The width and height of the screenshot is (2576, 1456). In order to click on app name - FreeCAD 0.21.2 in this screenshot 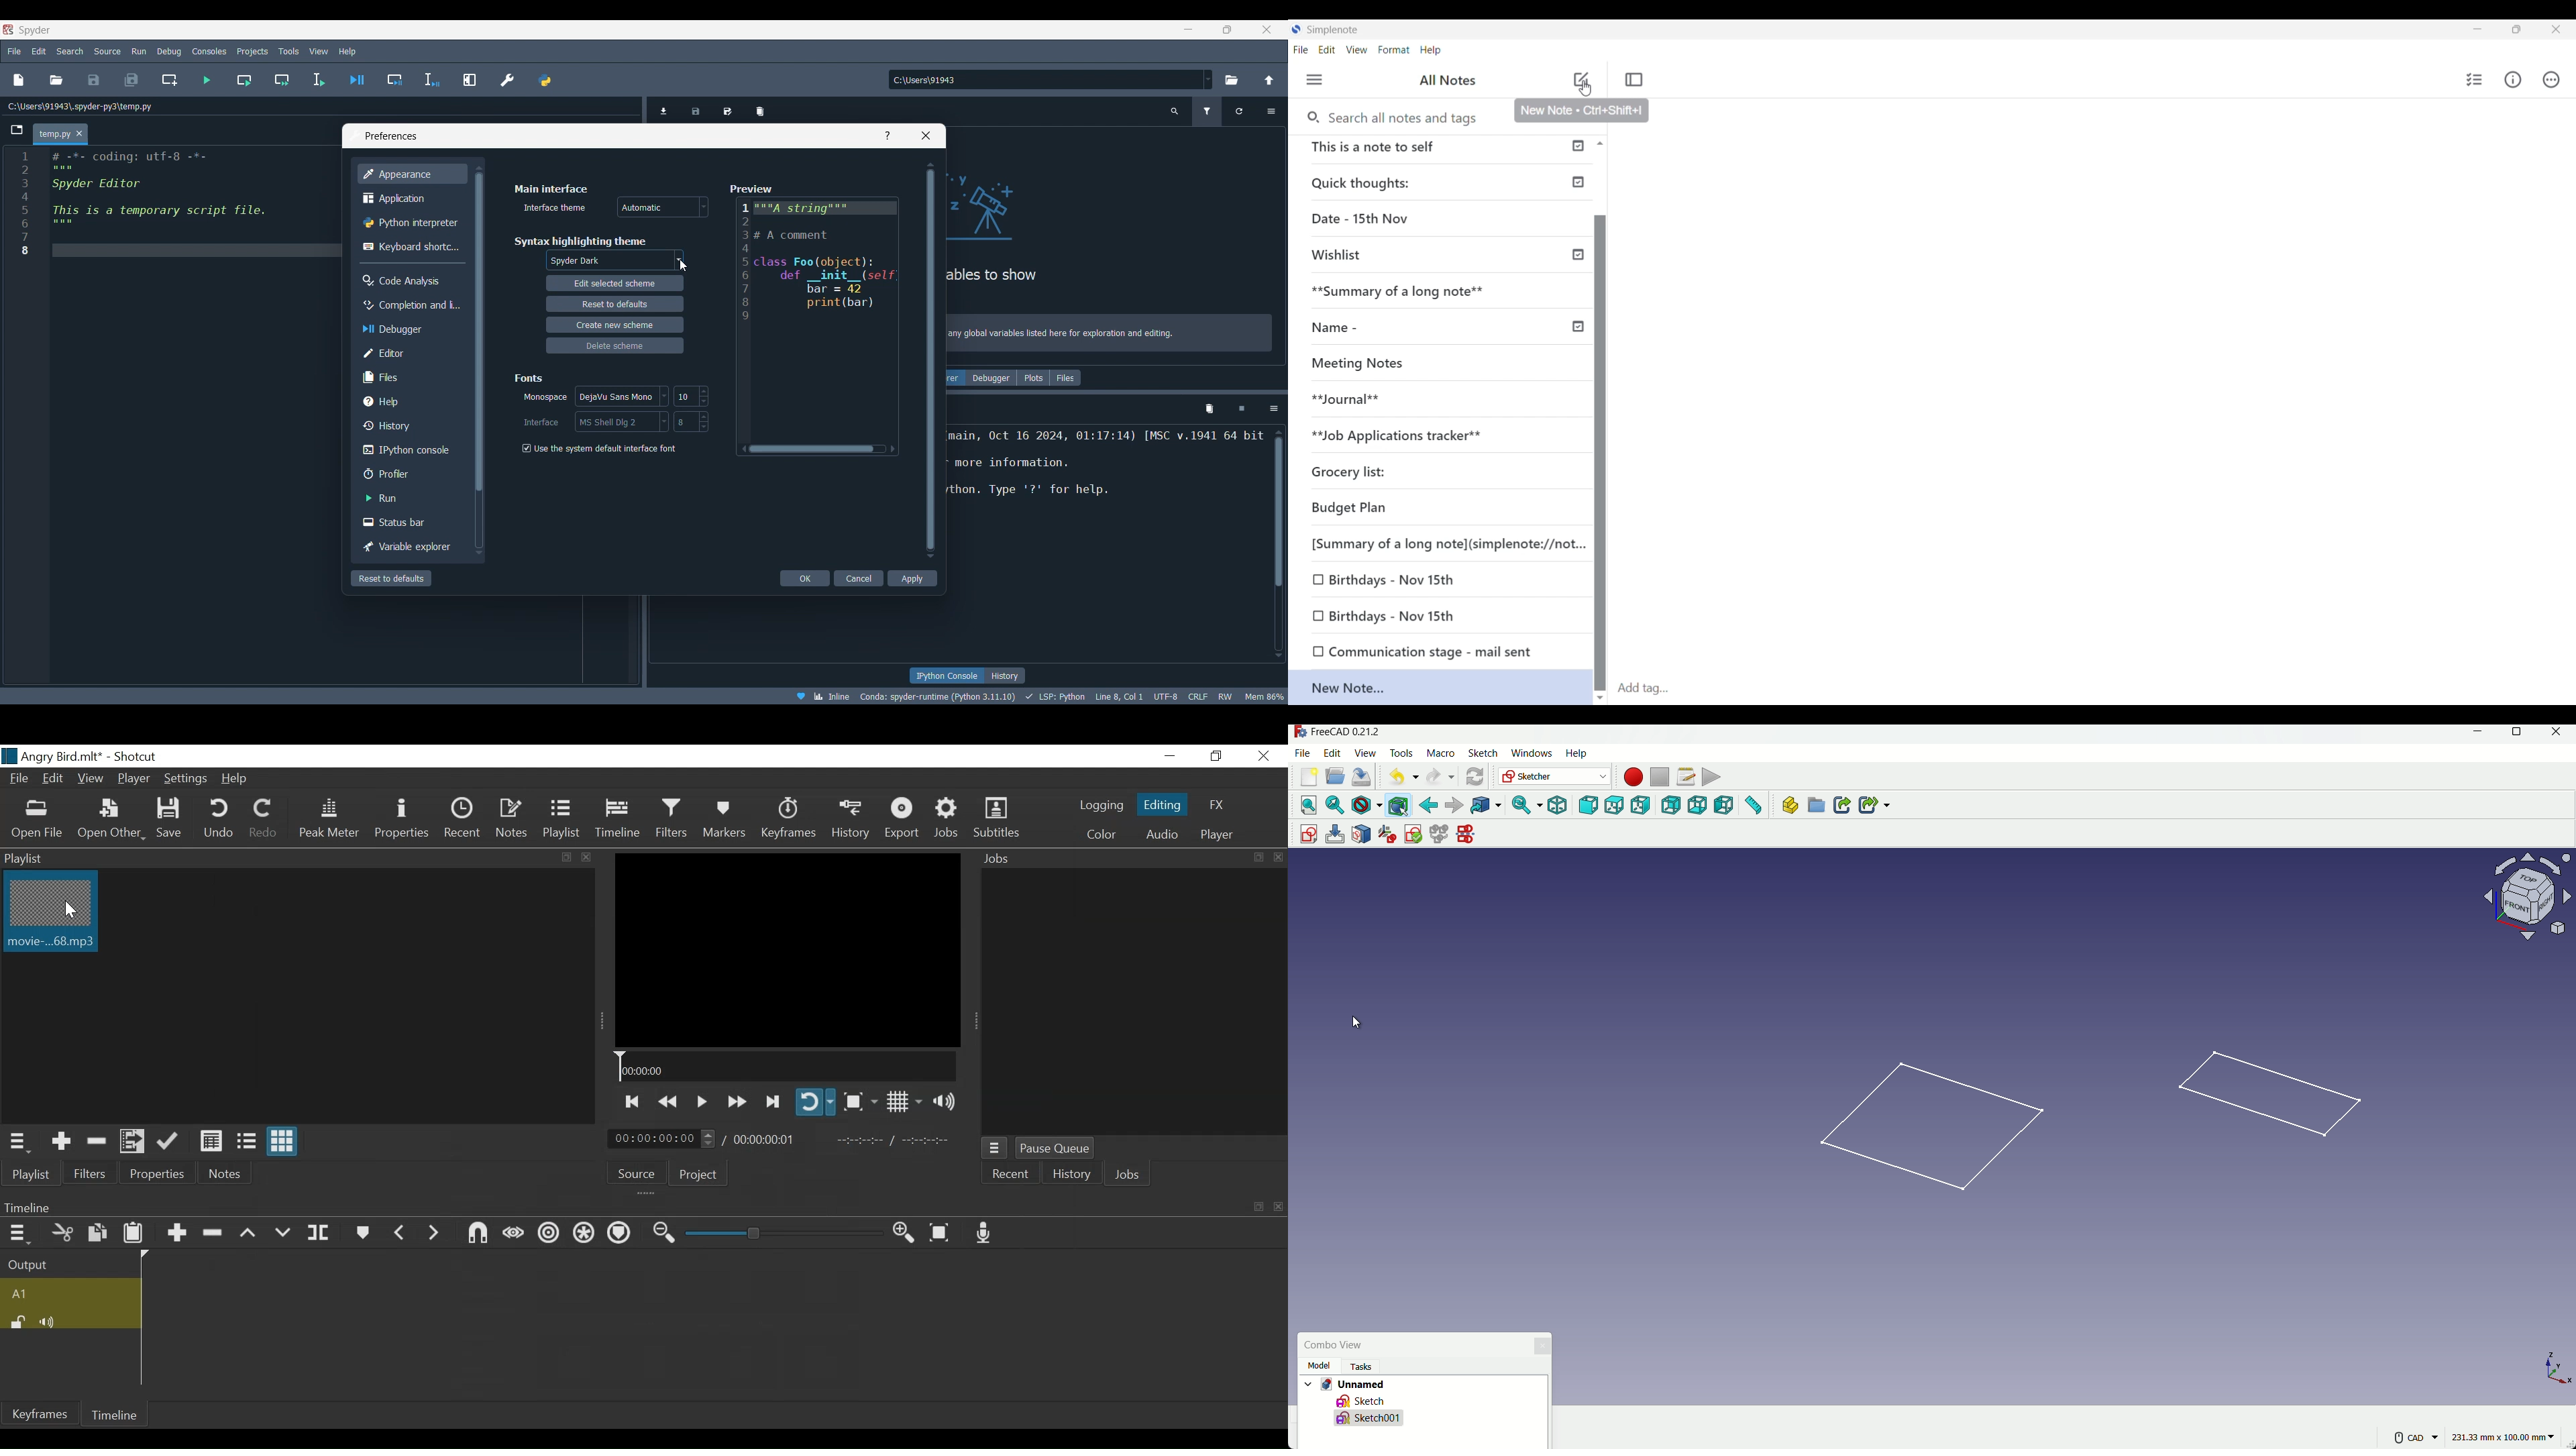, I will do `click(1338, 732)`.